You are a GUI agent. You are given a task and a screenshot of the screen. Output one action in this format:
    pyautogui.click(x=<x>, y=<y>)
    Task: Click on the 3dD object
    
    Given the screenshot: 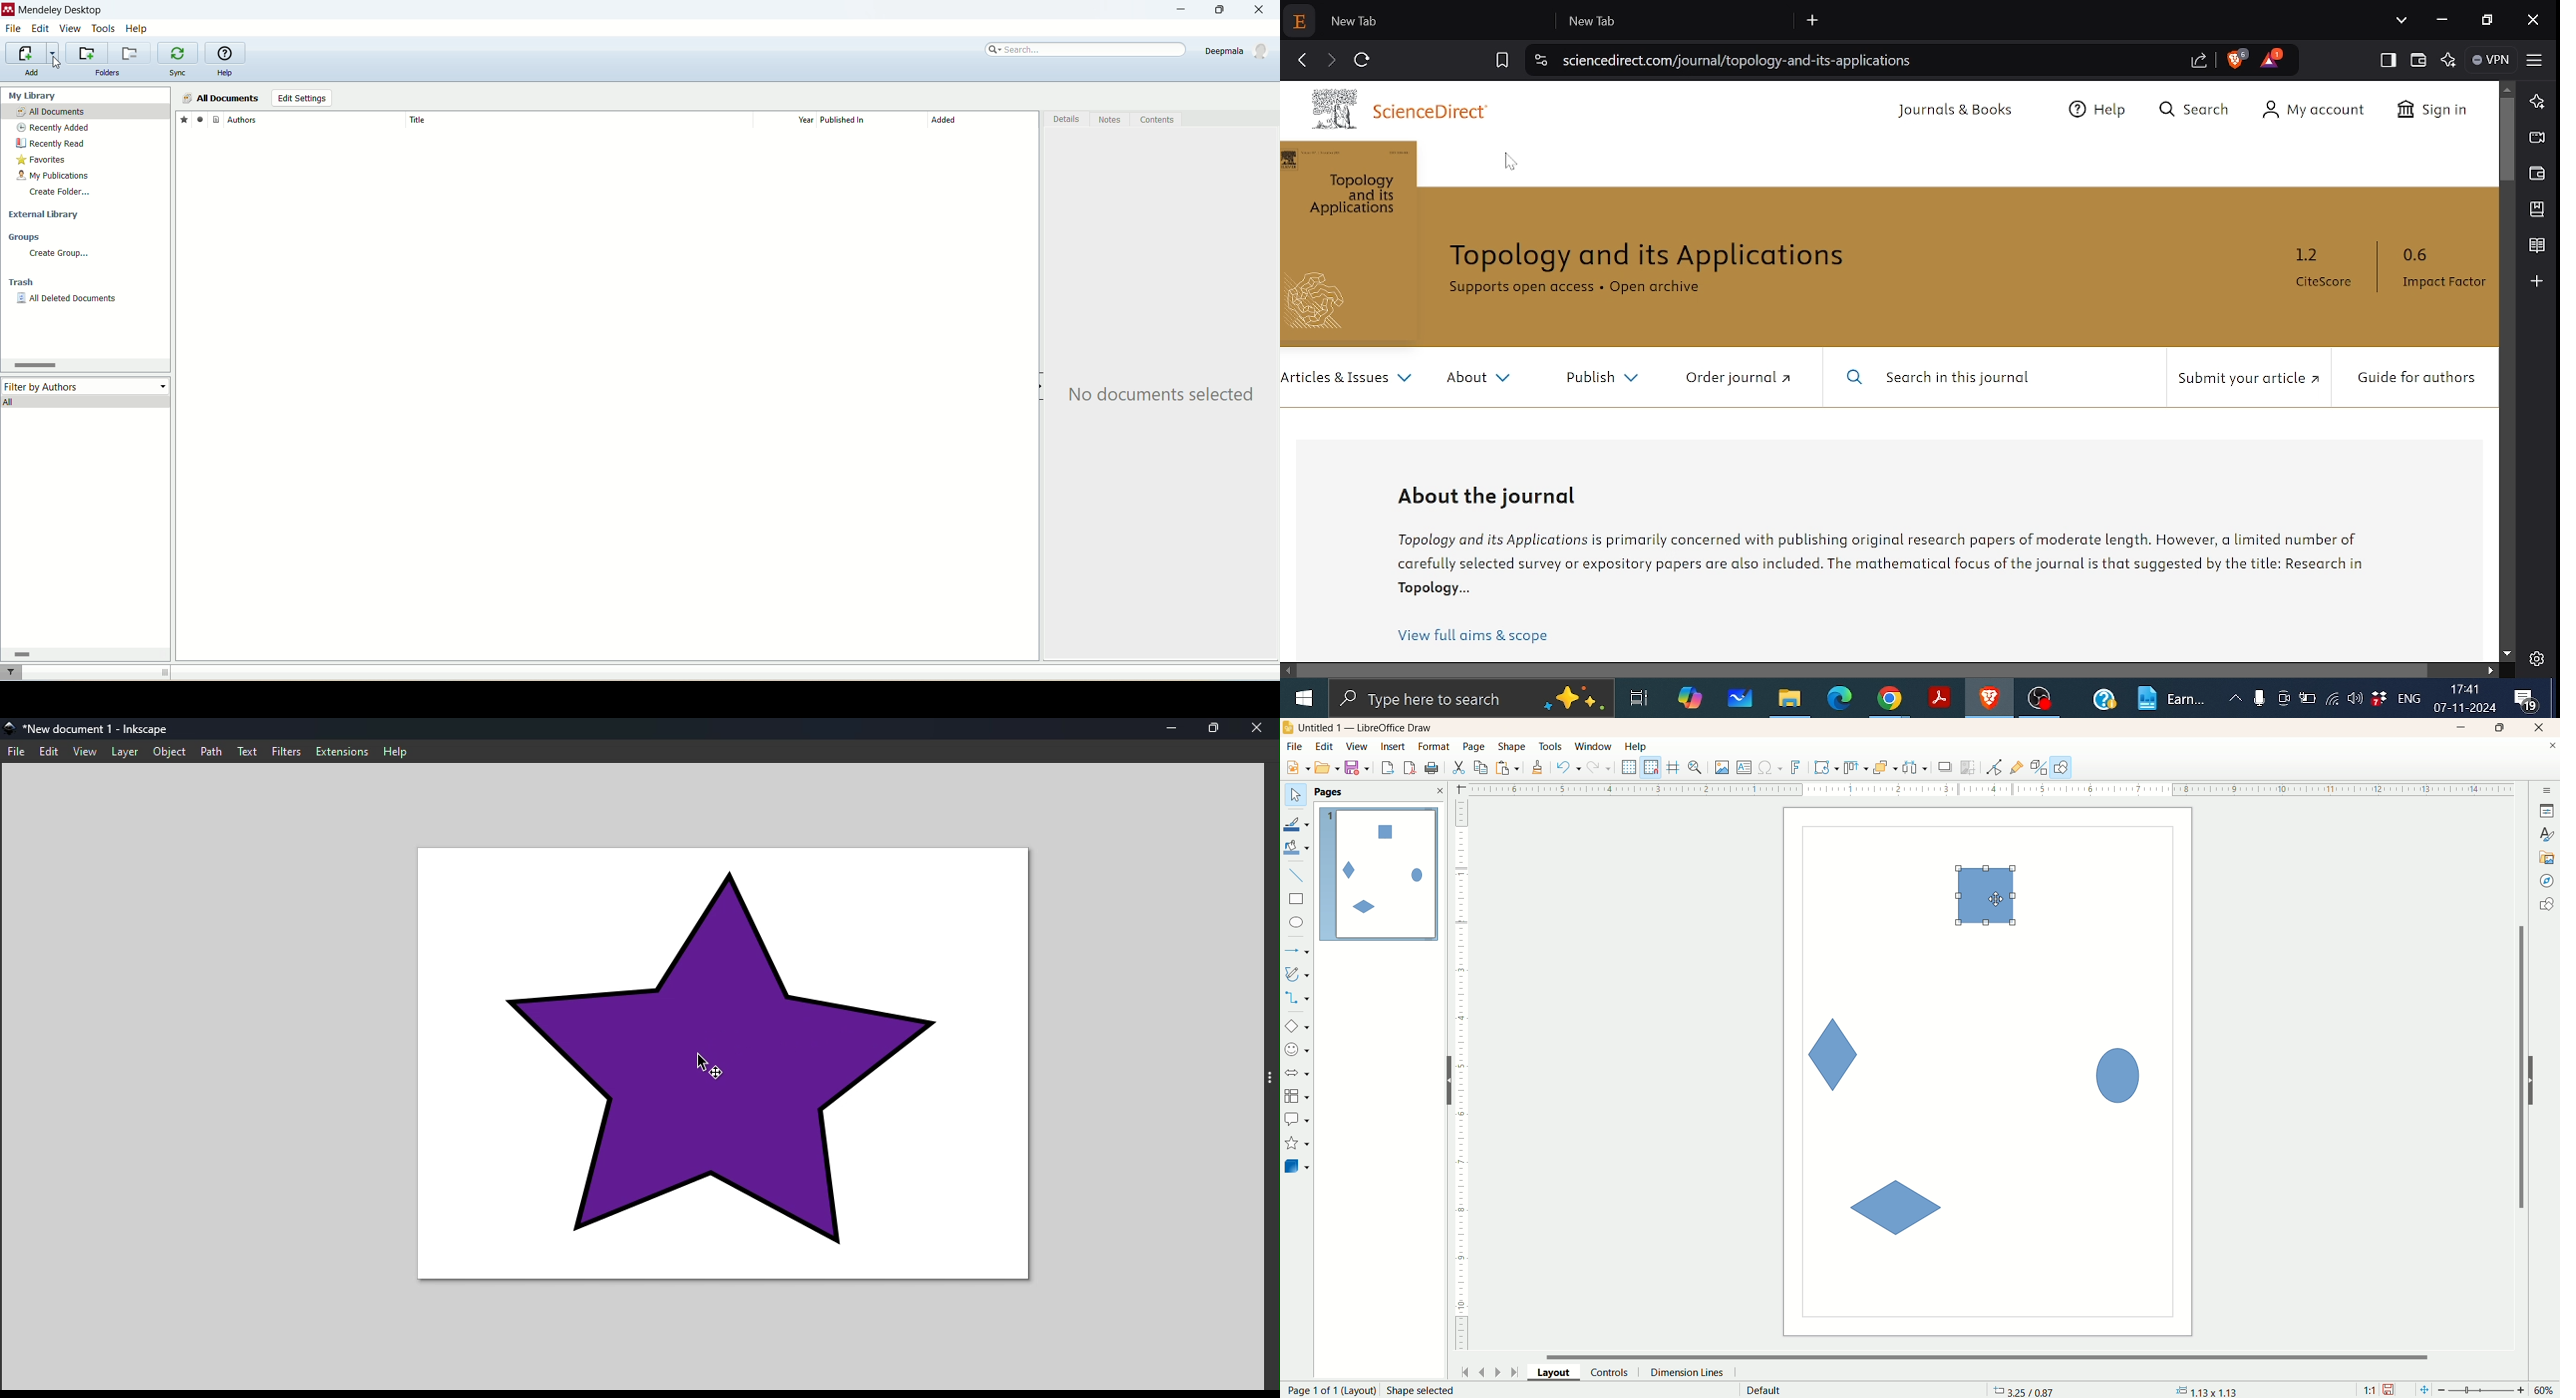 What is the action you would take?
    pyautogui.click(x=1296, y=1166)
    